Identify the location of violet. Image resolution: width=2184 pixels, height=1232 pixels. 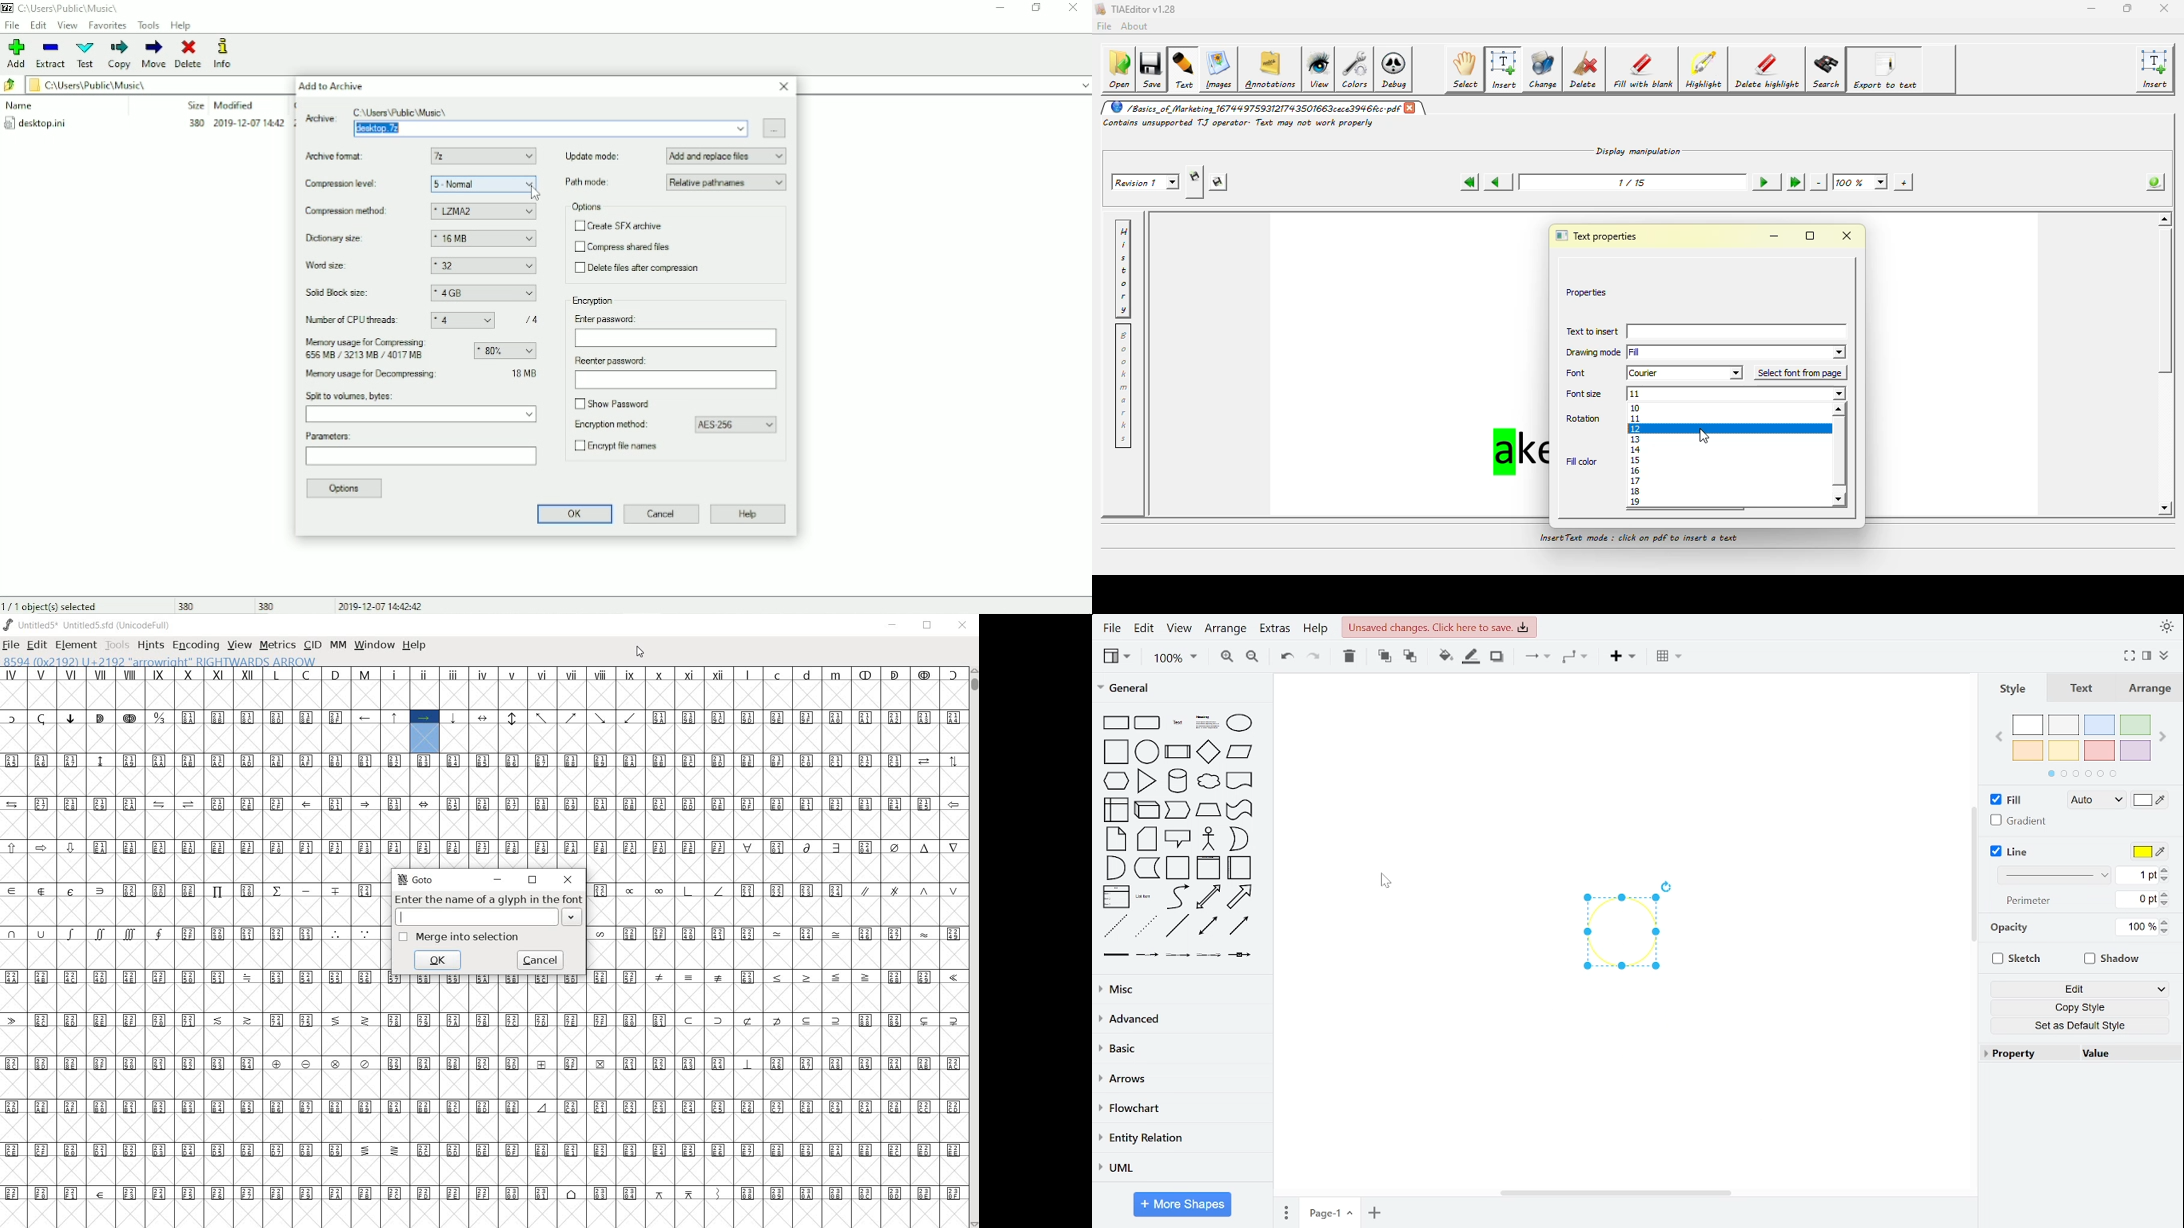
(2135, 750).